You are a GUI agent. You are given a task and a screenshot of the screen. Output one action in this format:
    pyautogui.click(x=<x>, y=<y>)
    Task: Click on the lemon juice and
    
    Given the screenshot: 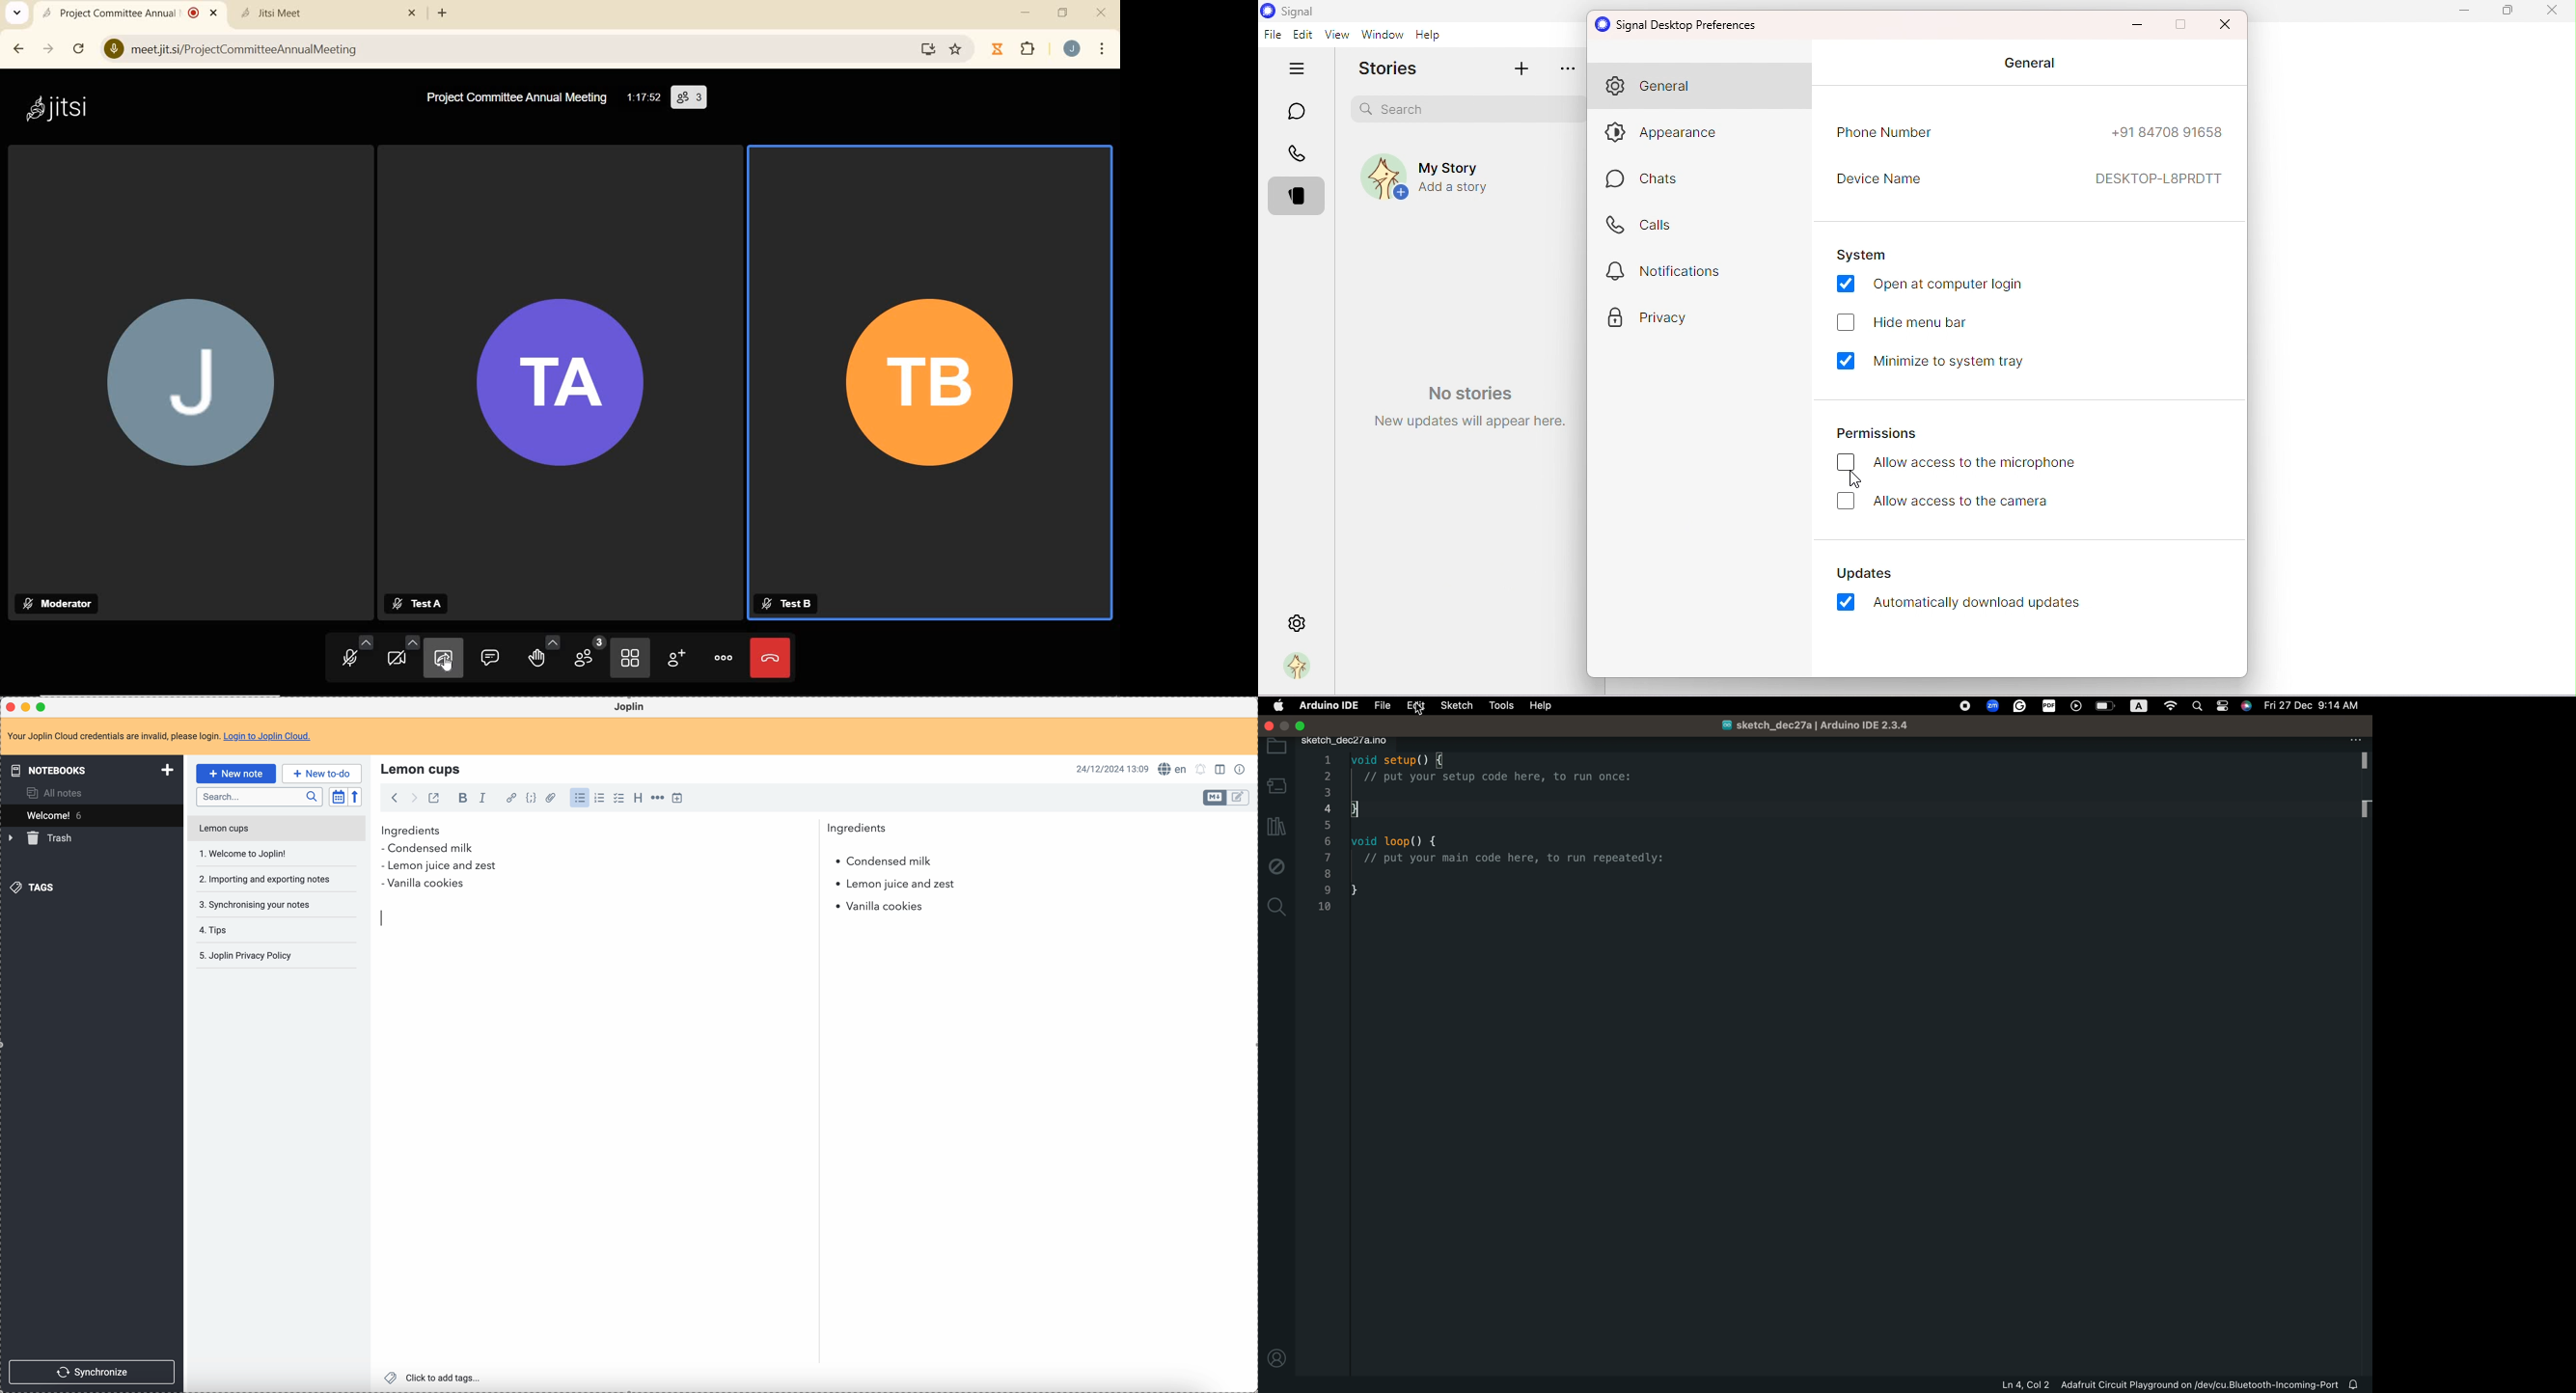 What is the action you would take?
    pyautogui.click(x=894, y=886)
    